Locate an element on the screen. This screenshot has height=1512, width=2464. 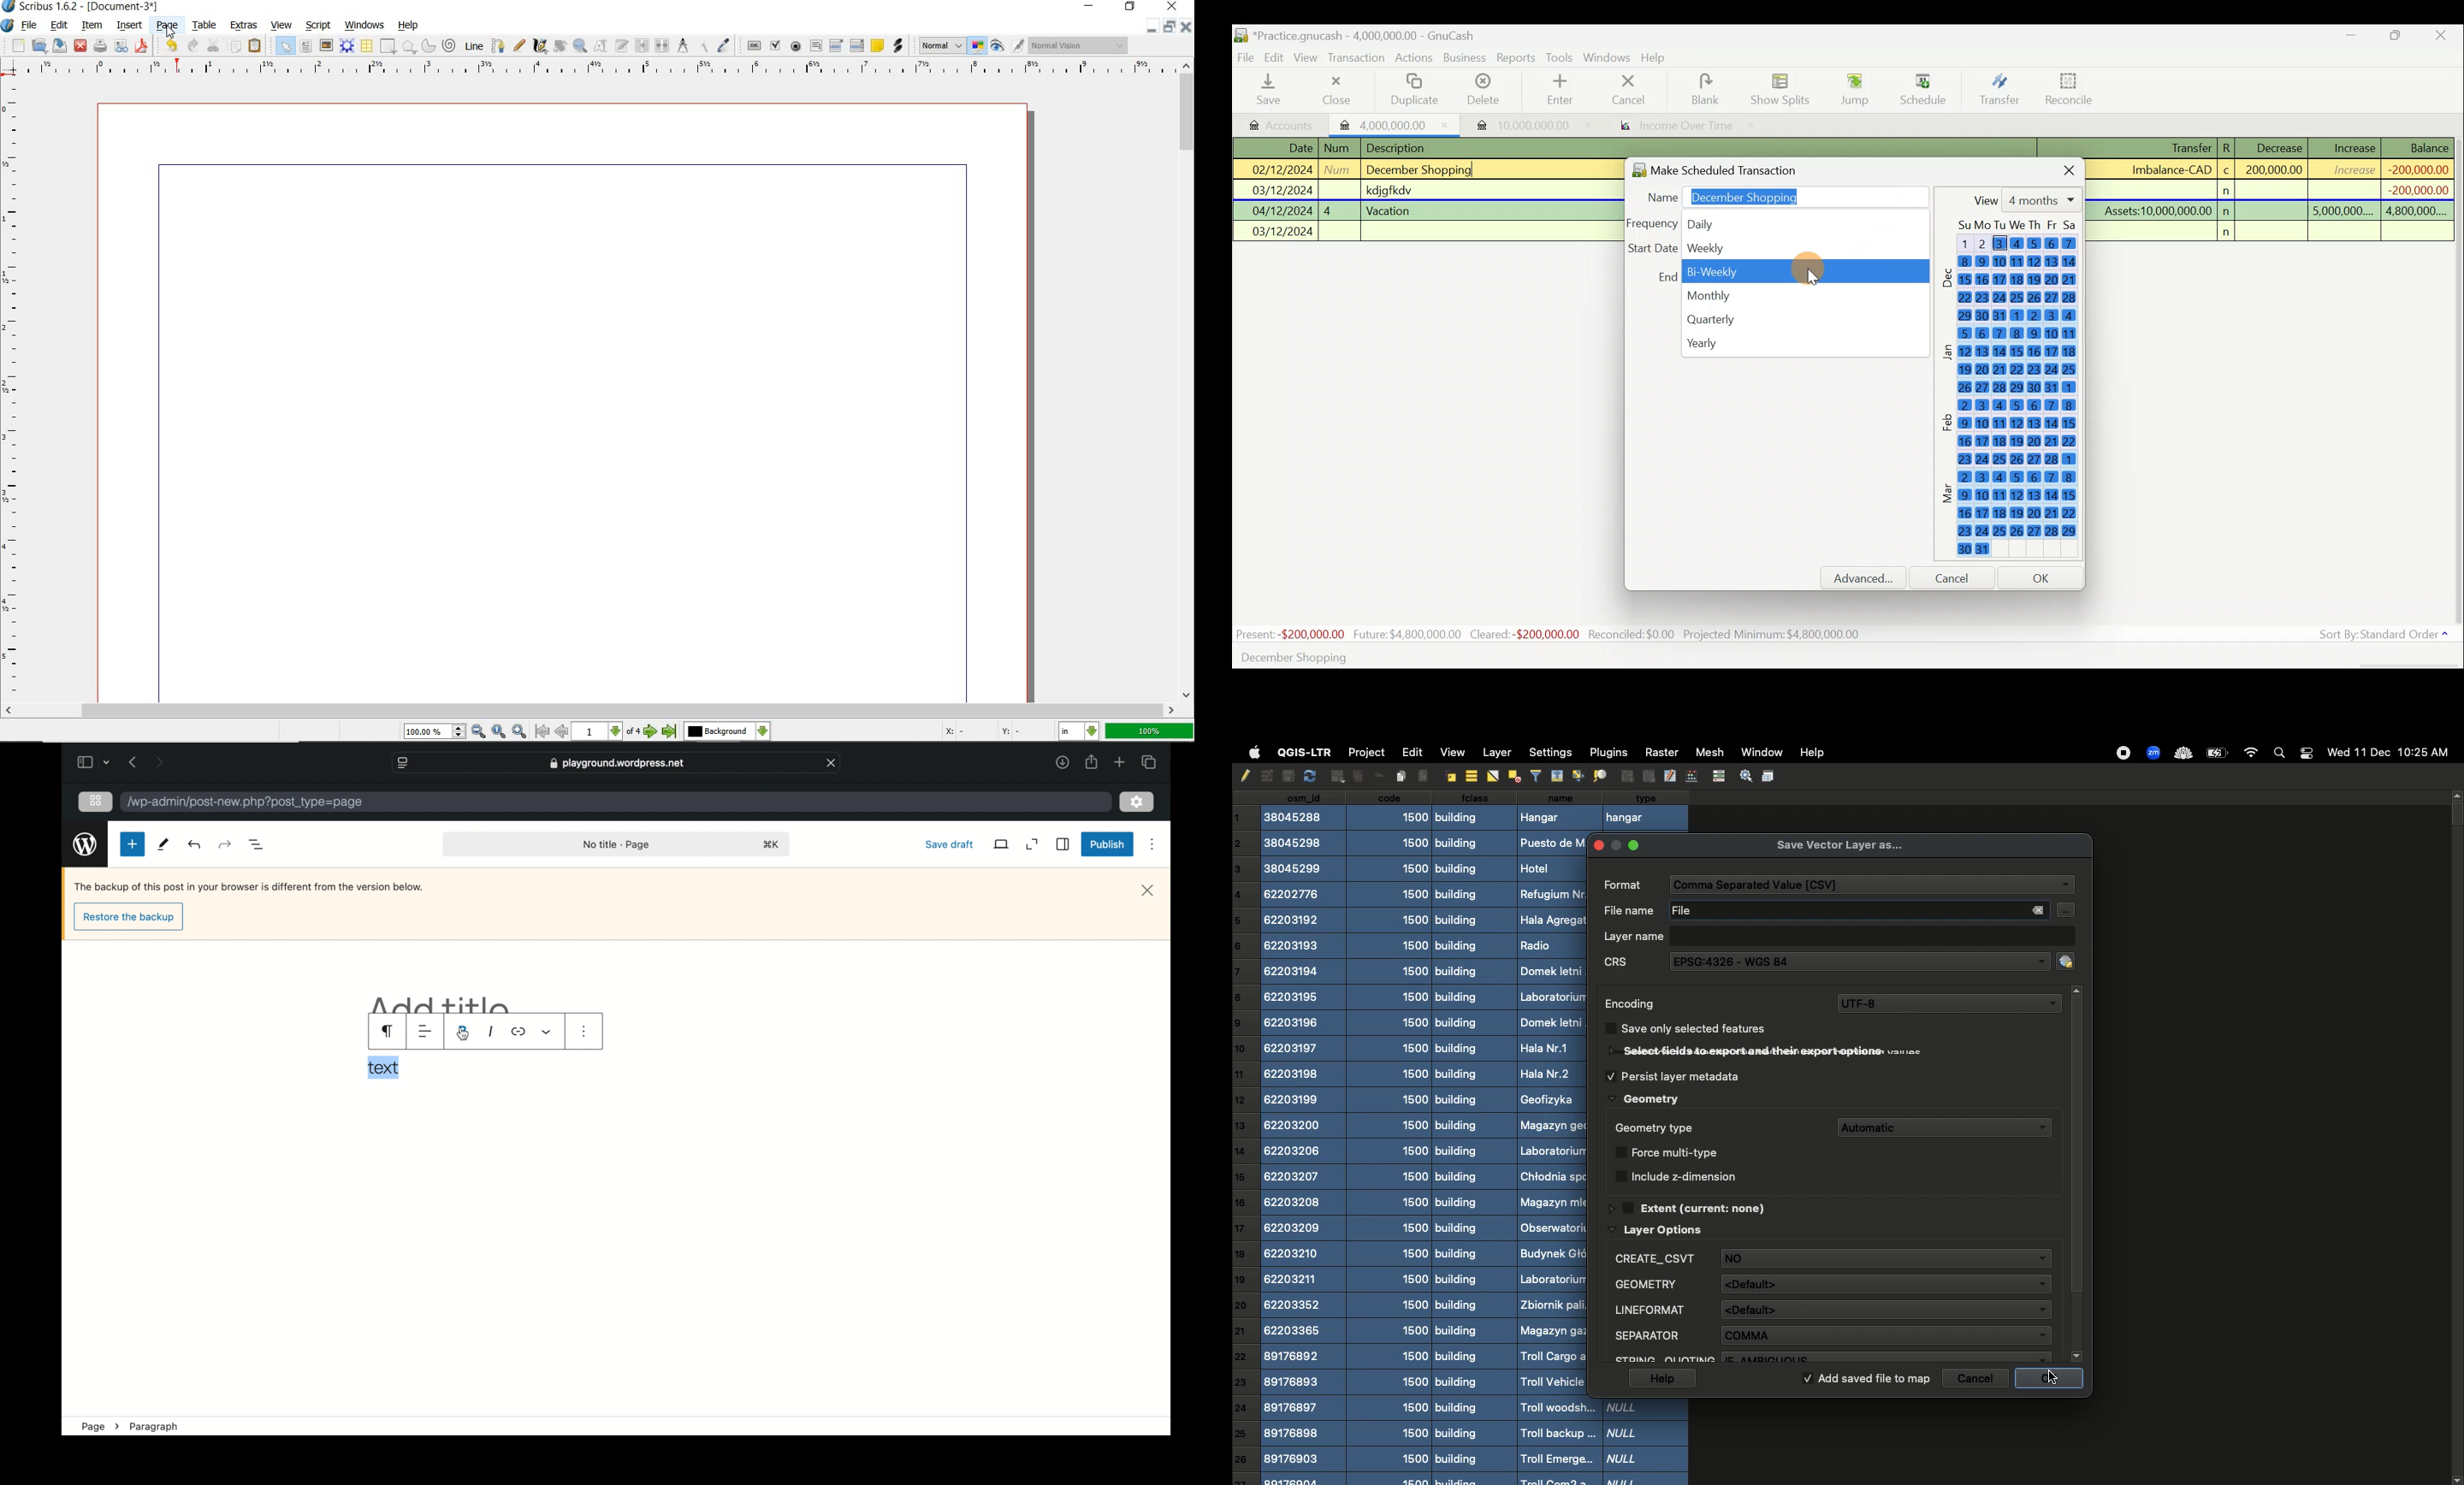
Align Bottom is located at coordinates (1578, 776).